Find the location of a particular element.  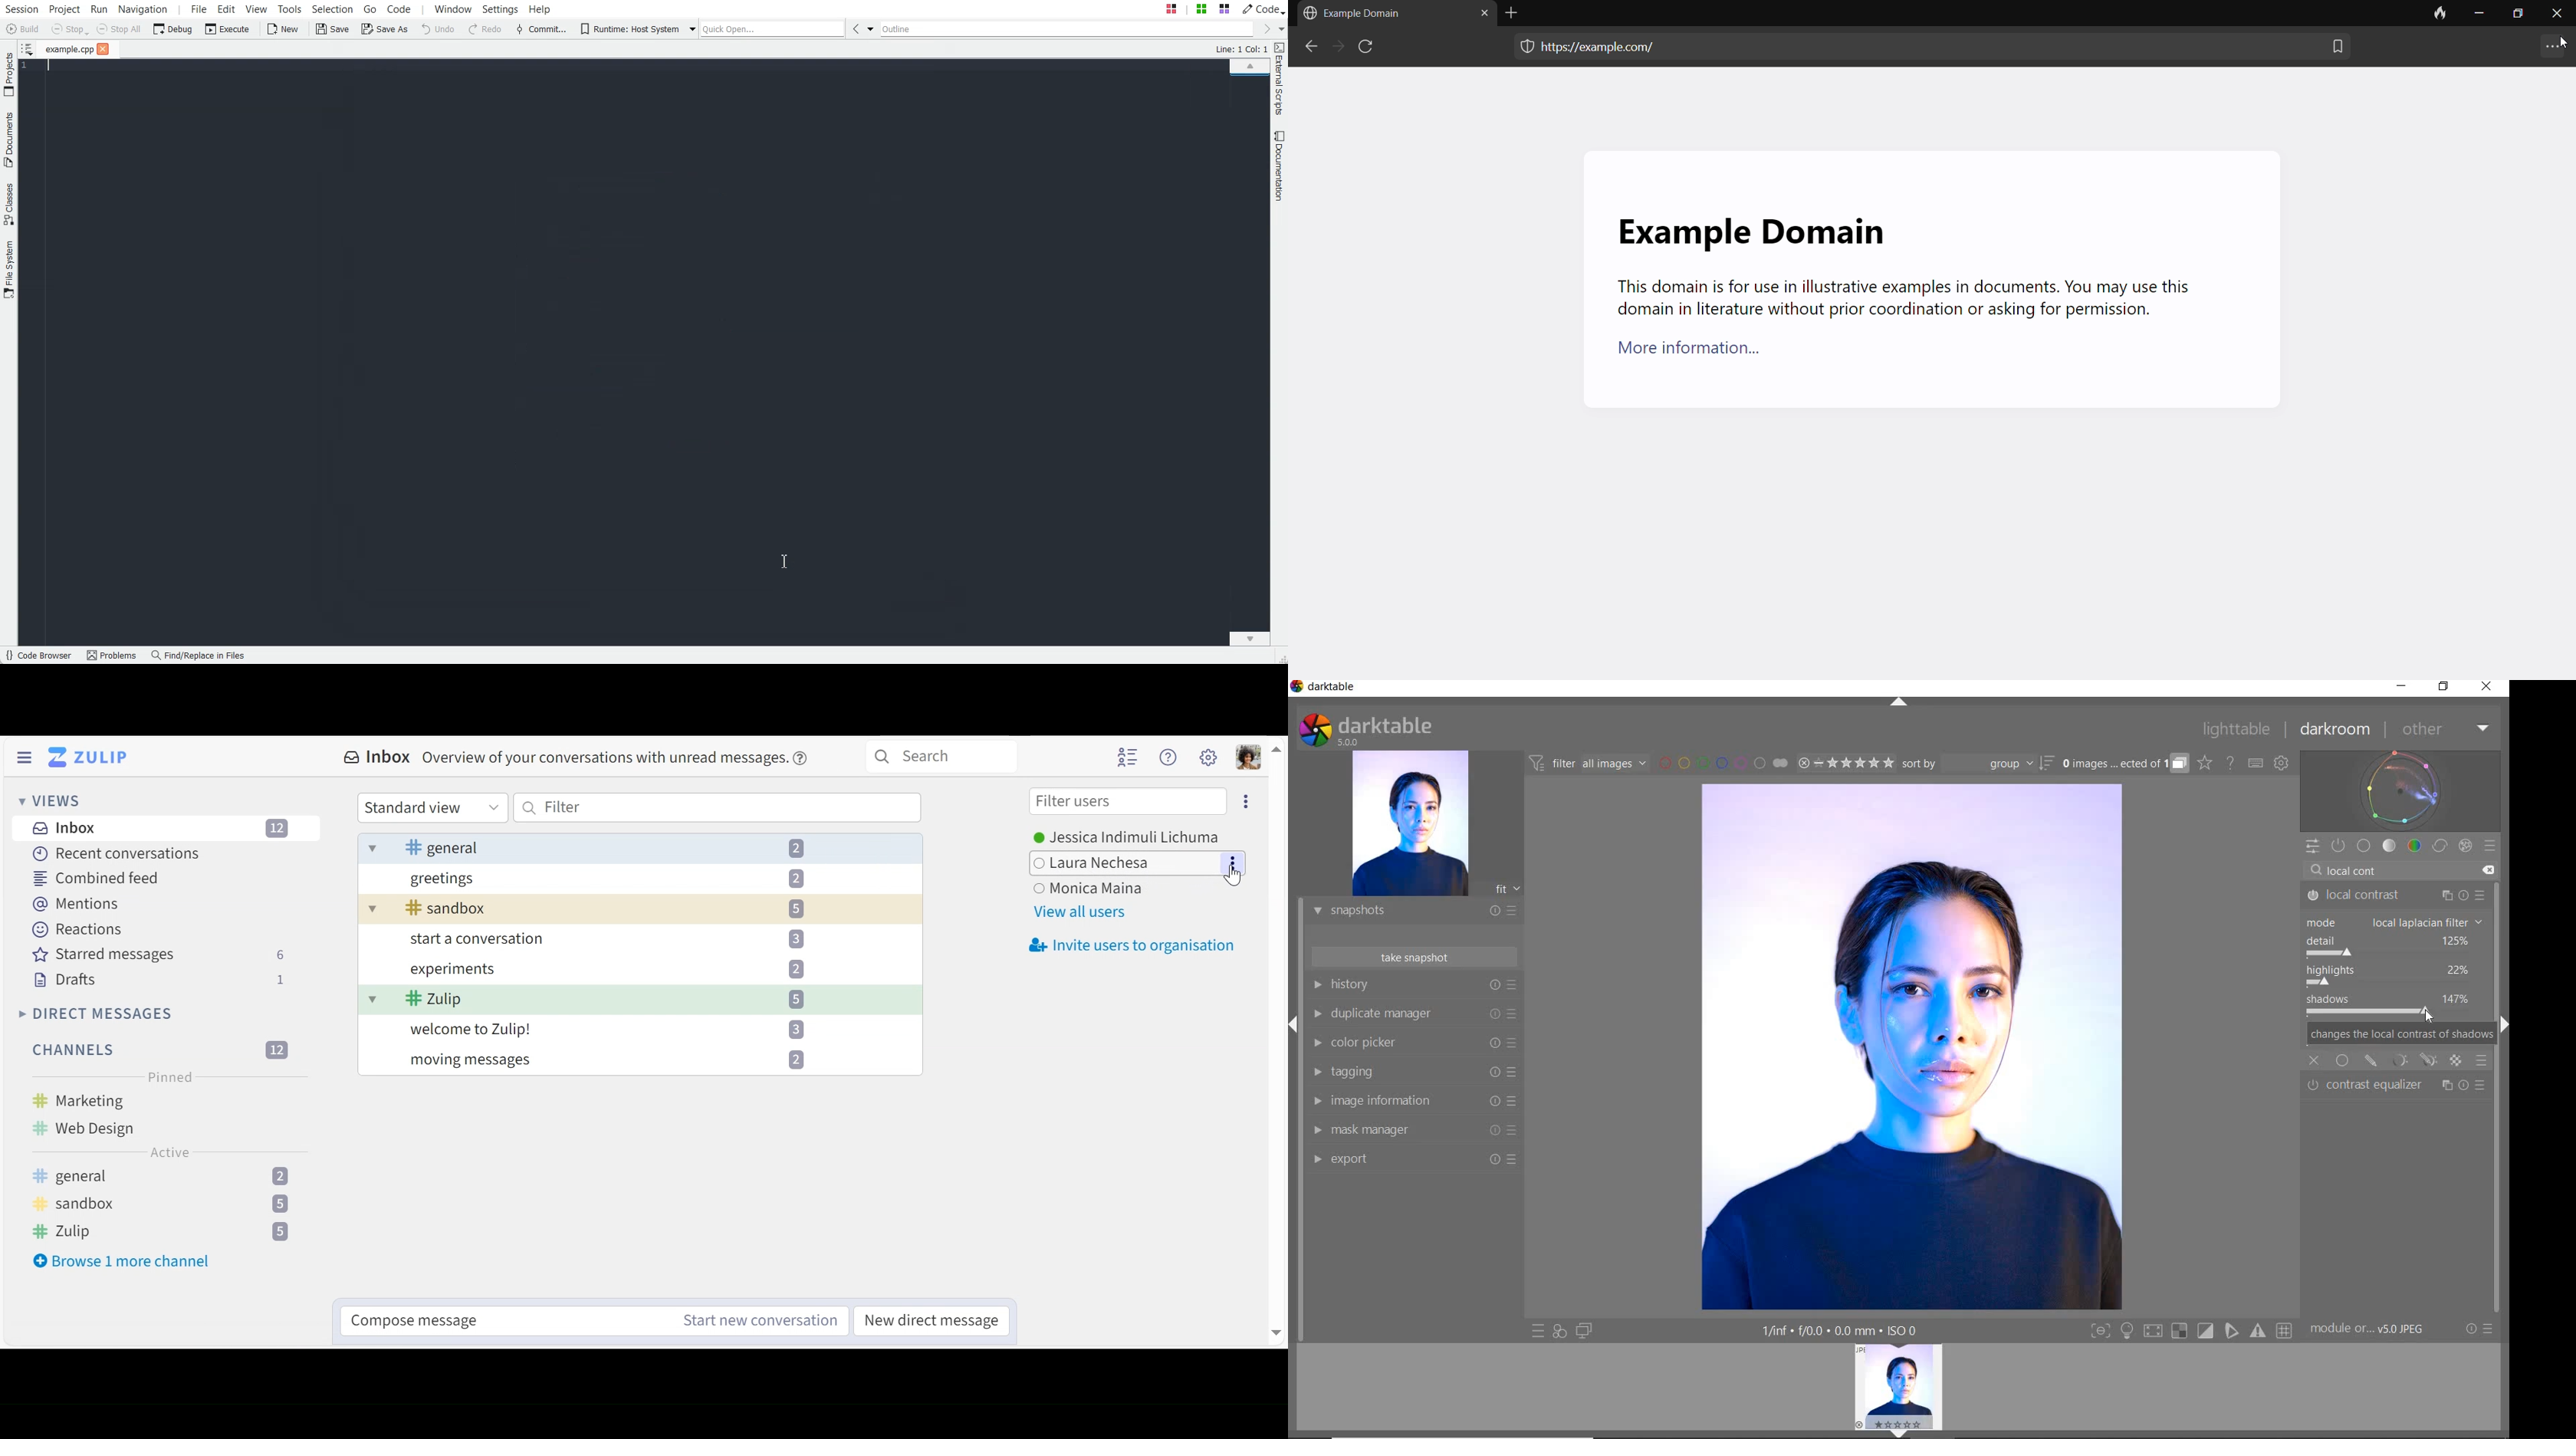

experiments is located at coordinates (603, 972).